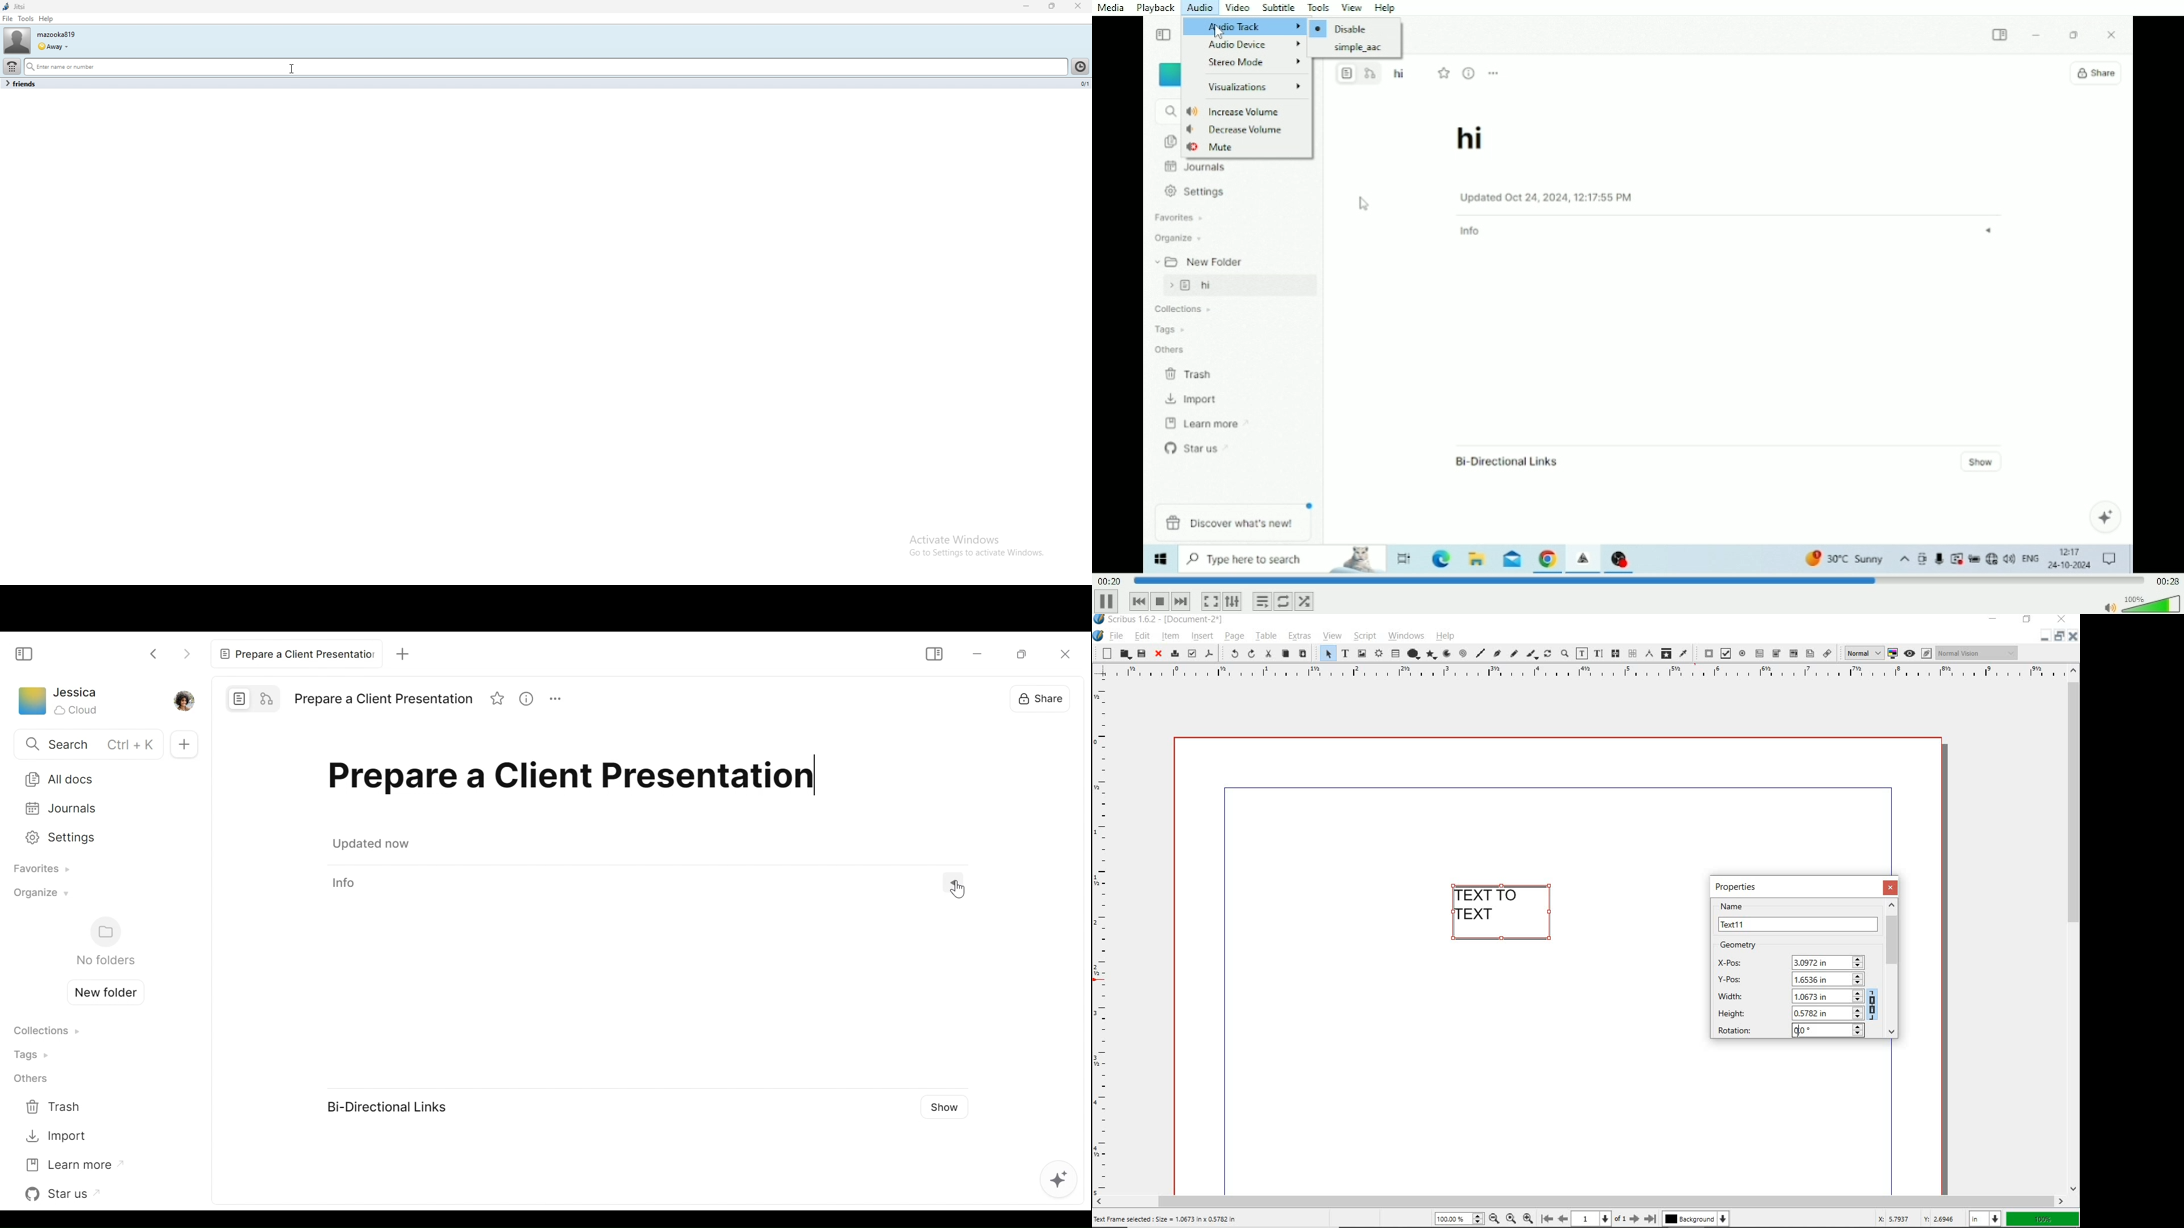  Describe the element at coordinates (240, 698) in the screenshot. I see `Page mode` at that location.